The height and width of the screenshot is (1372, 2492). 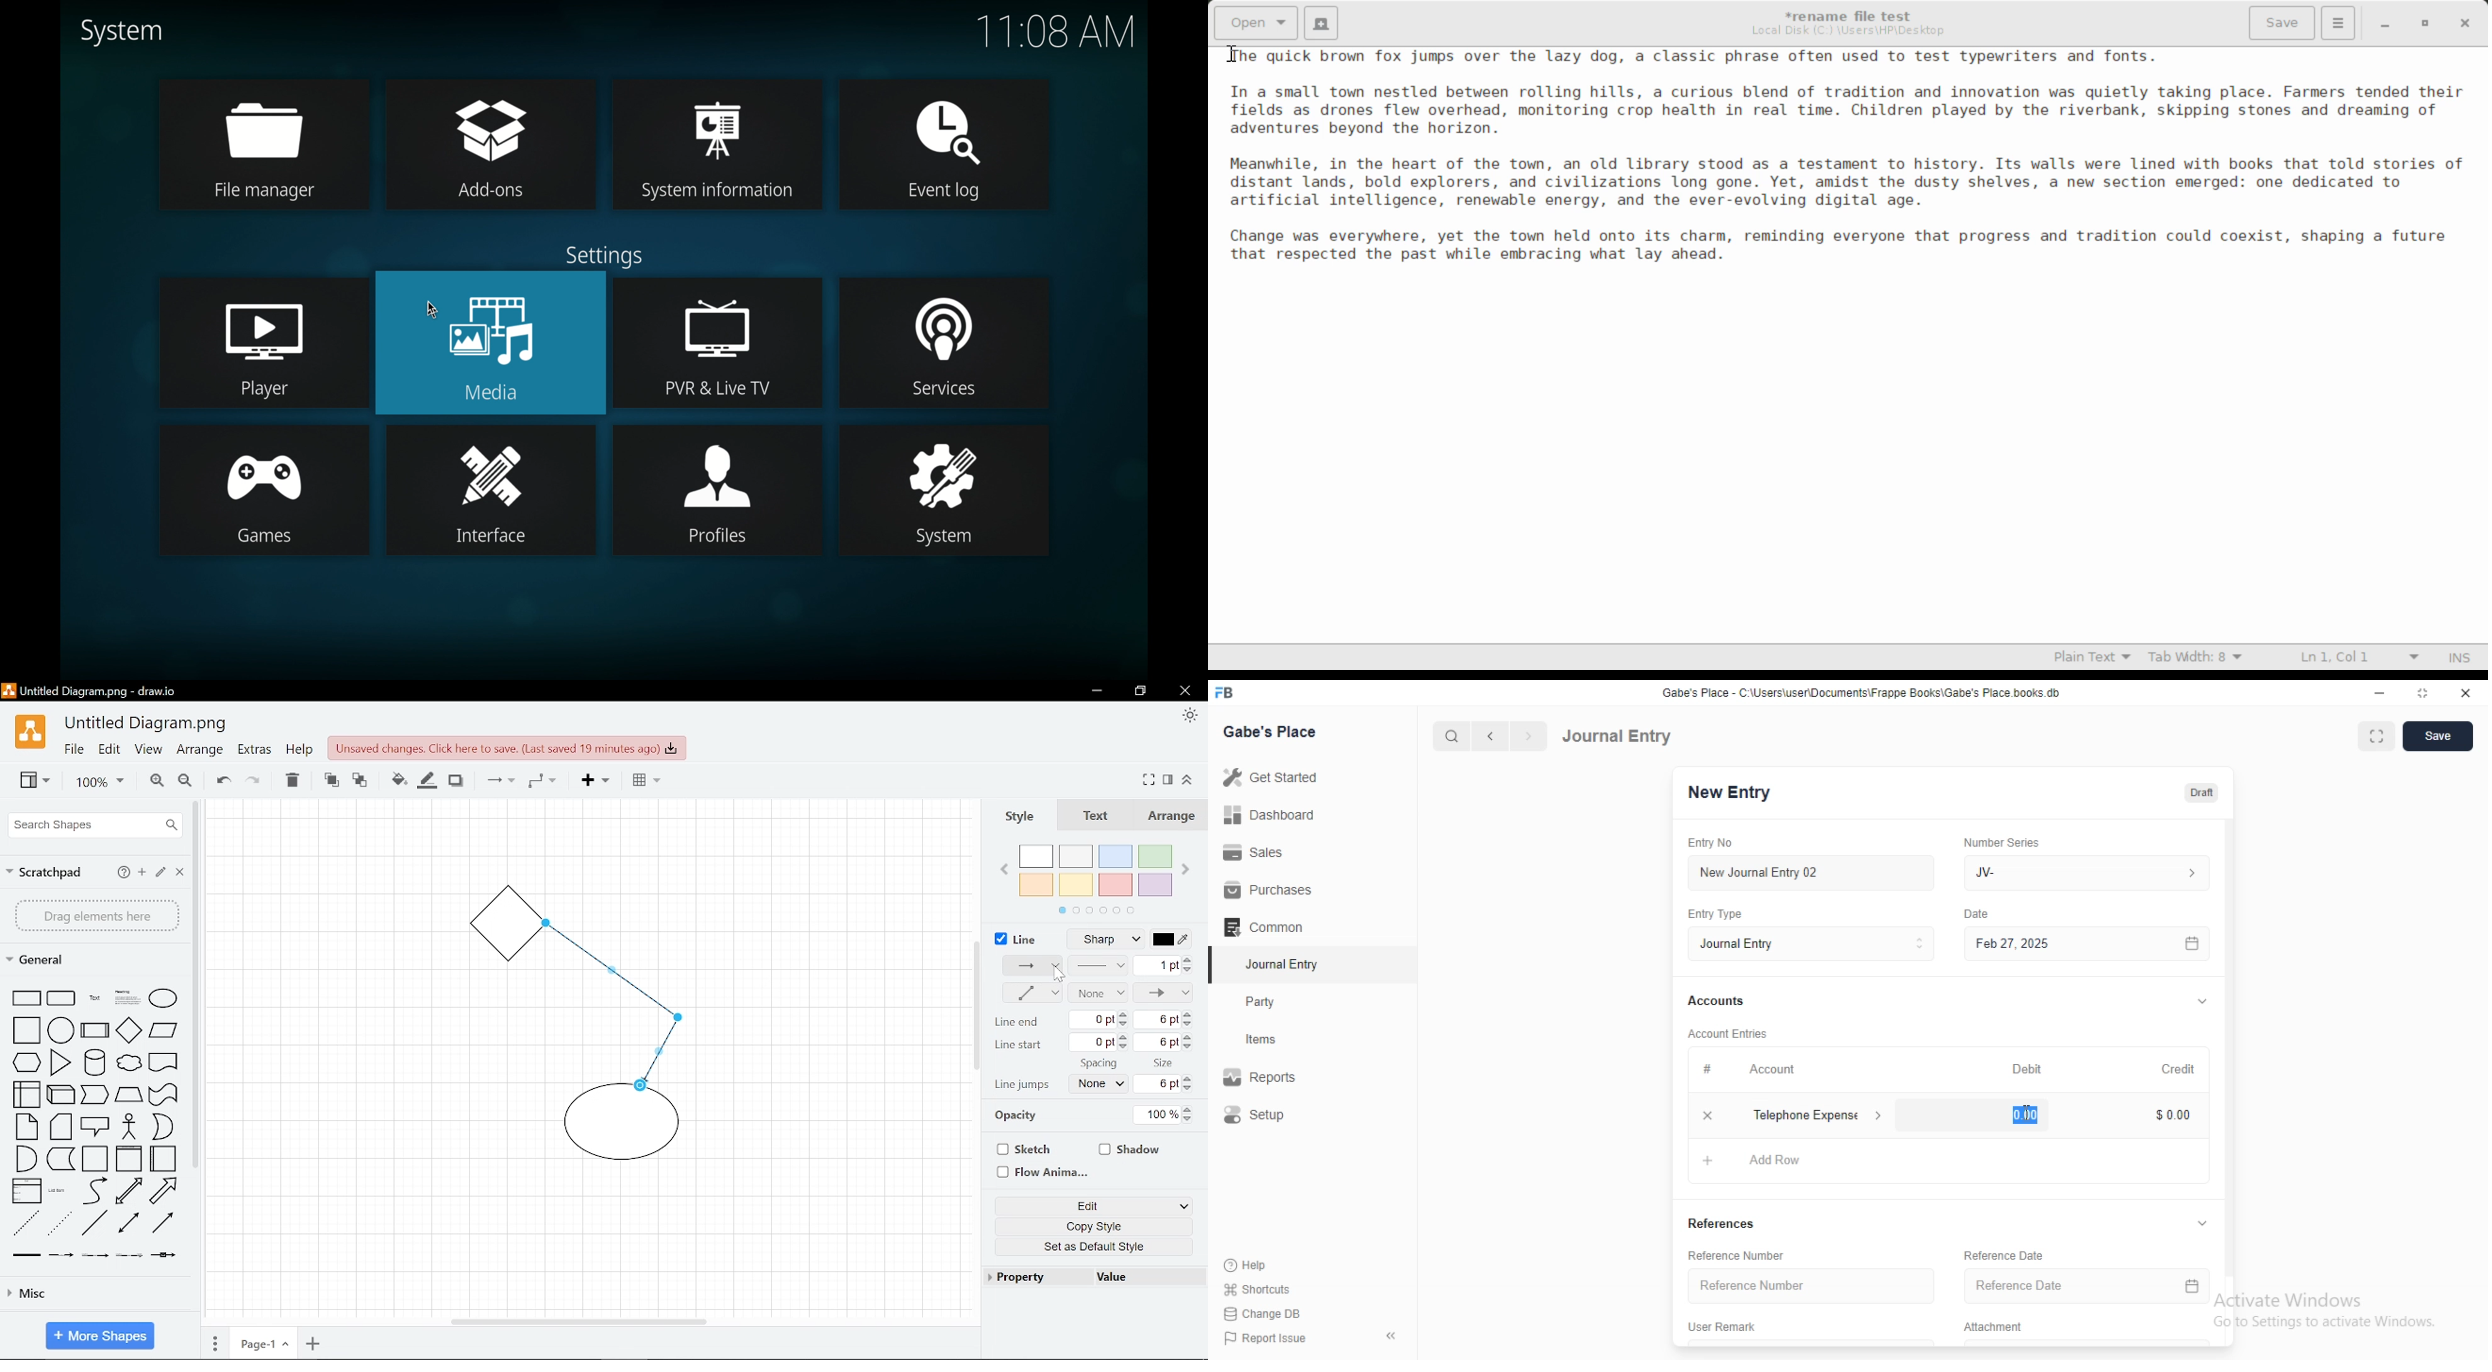 I want to click on Style, so click(x=1025, y=817).